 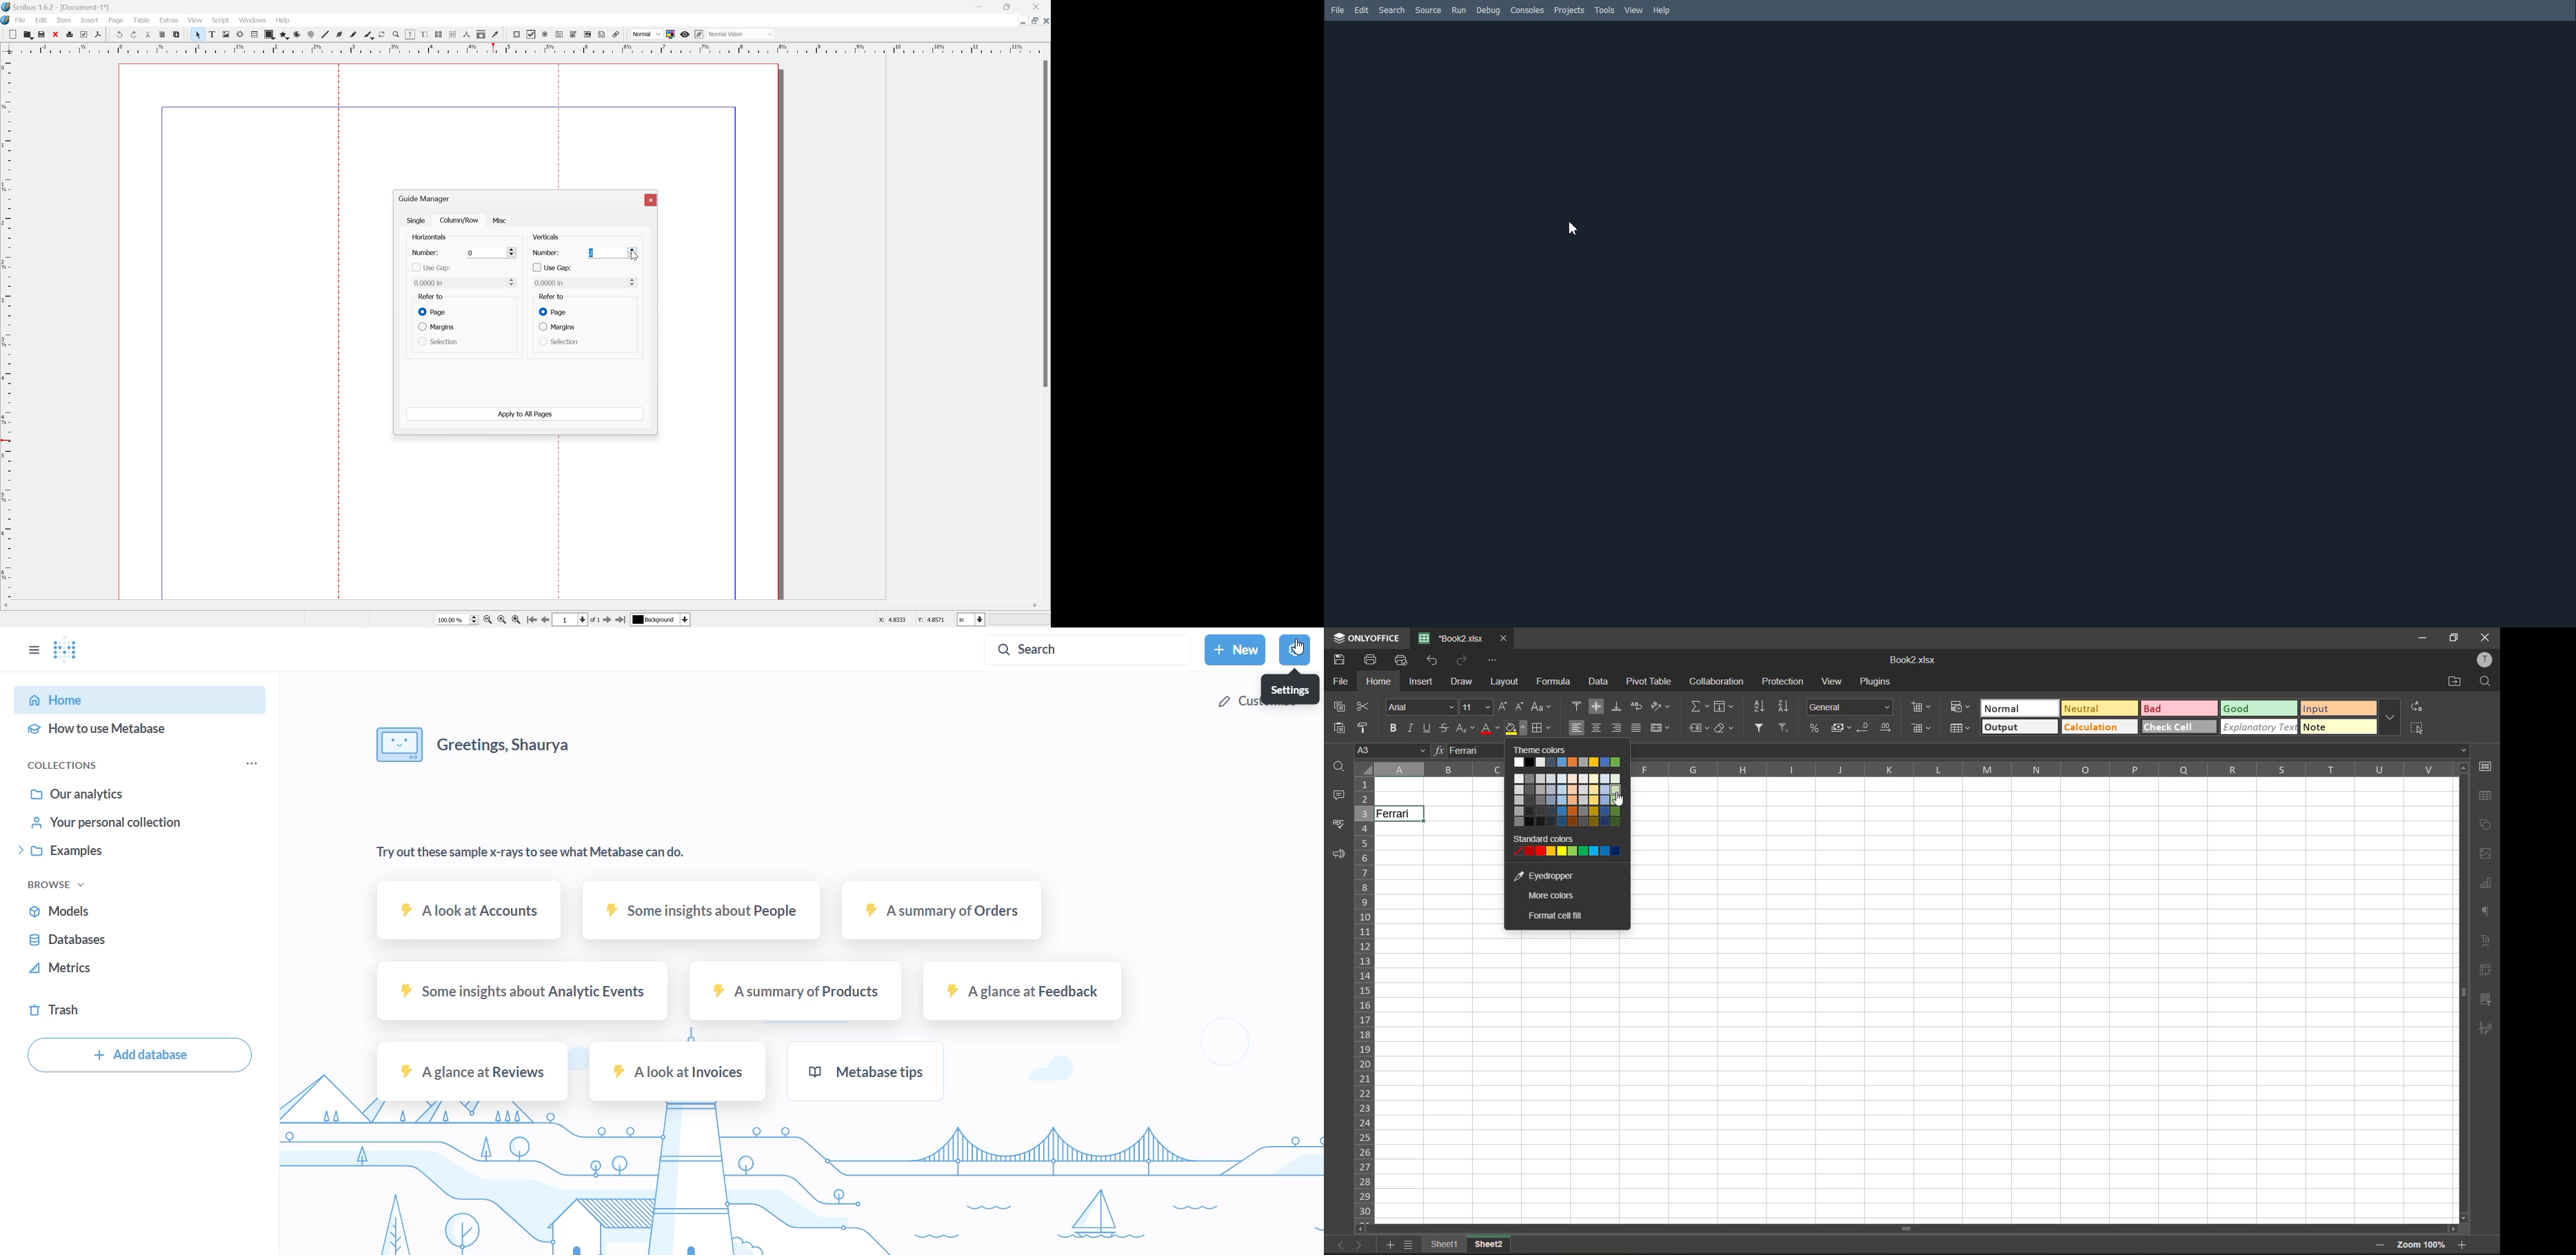 I want to click on text annotation, so click(x=602, y=34).